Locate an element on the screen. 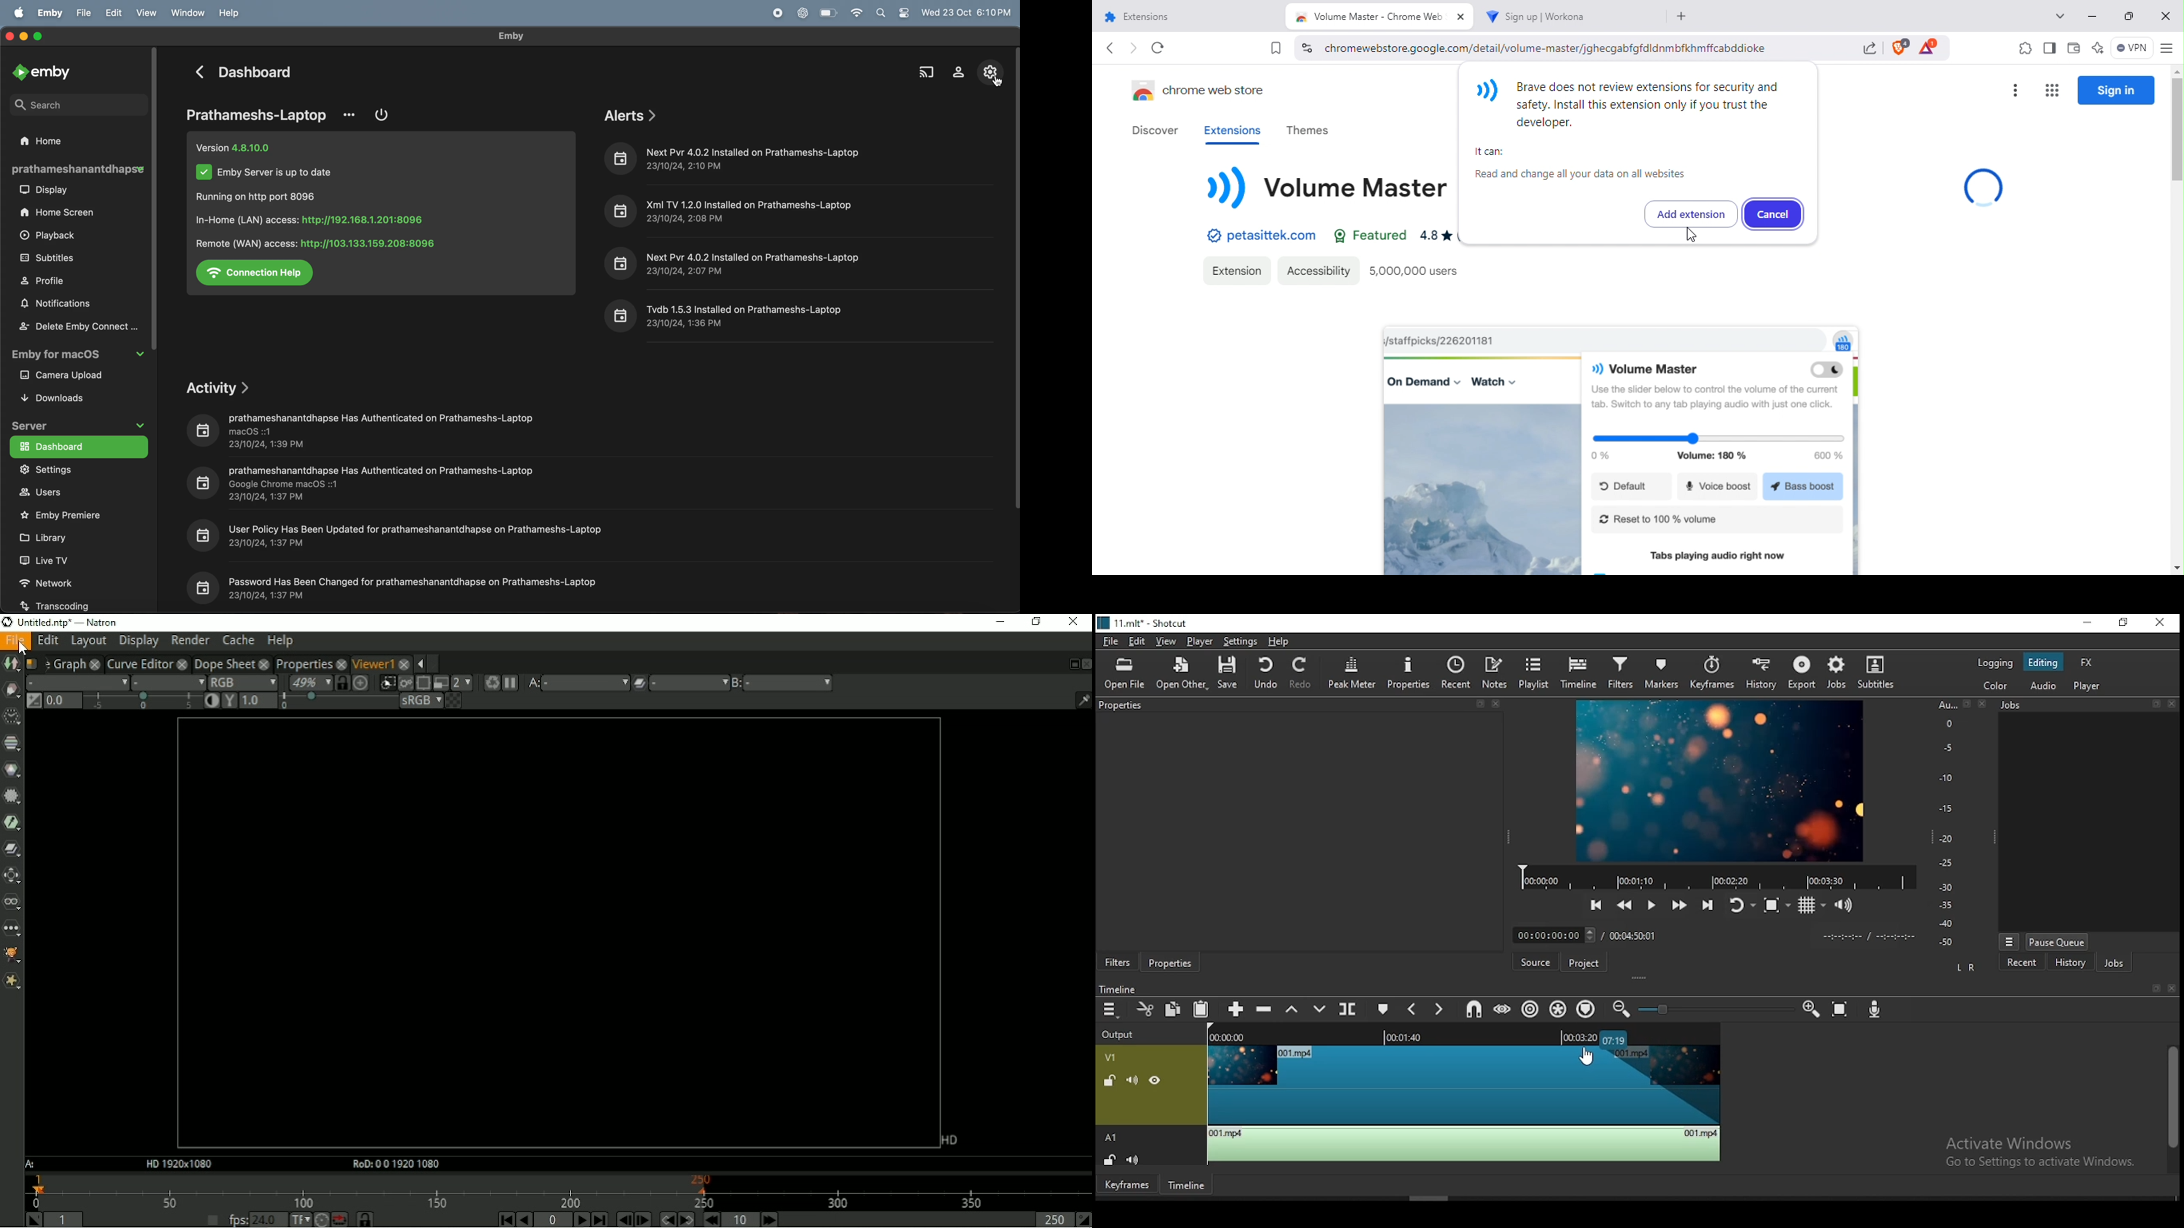 The height and width of the screenshot is (1232, 2184). open other is located at coordinates (1182, 672).